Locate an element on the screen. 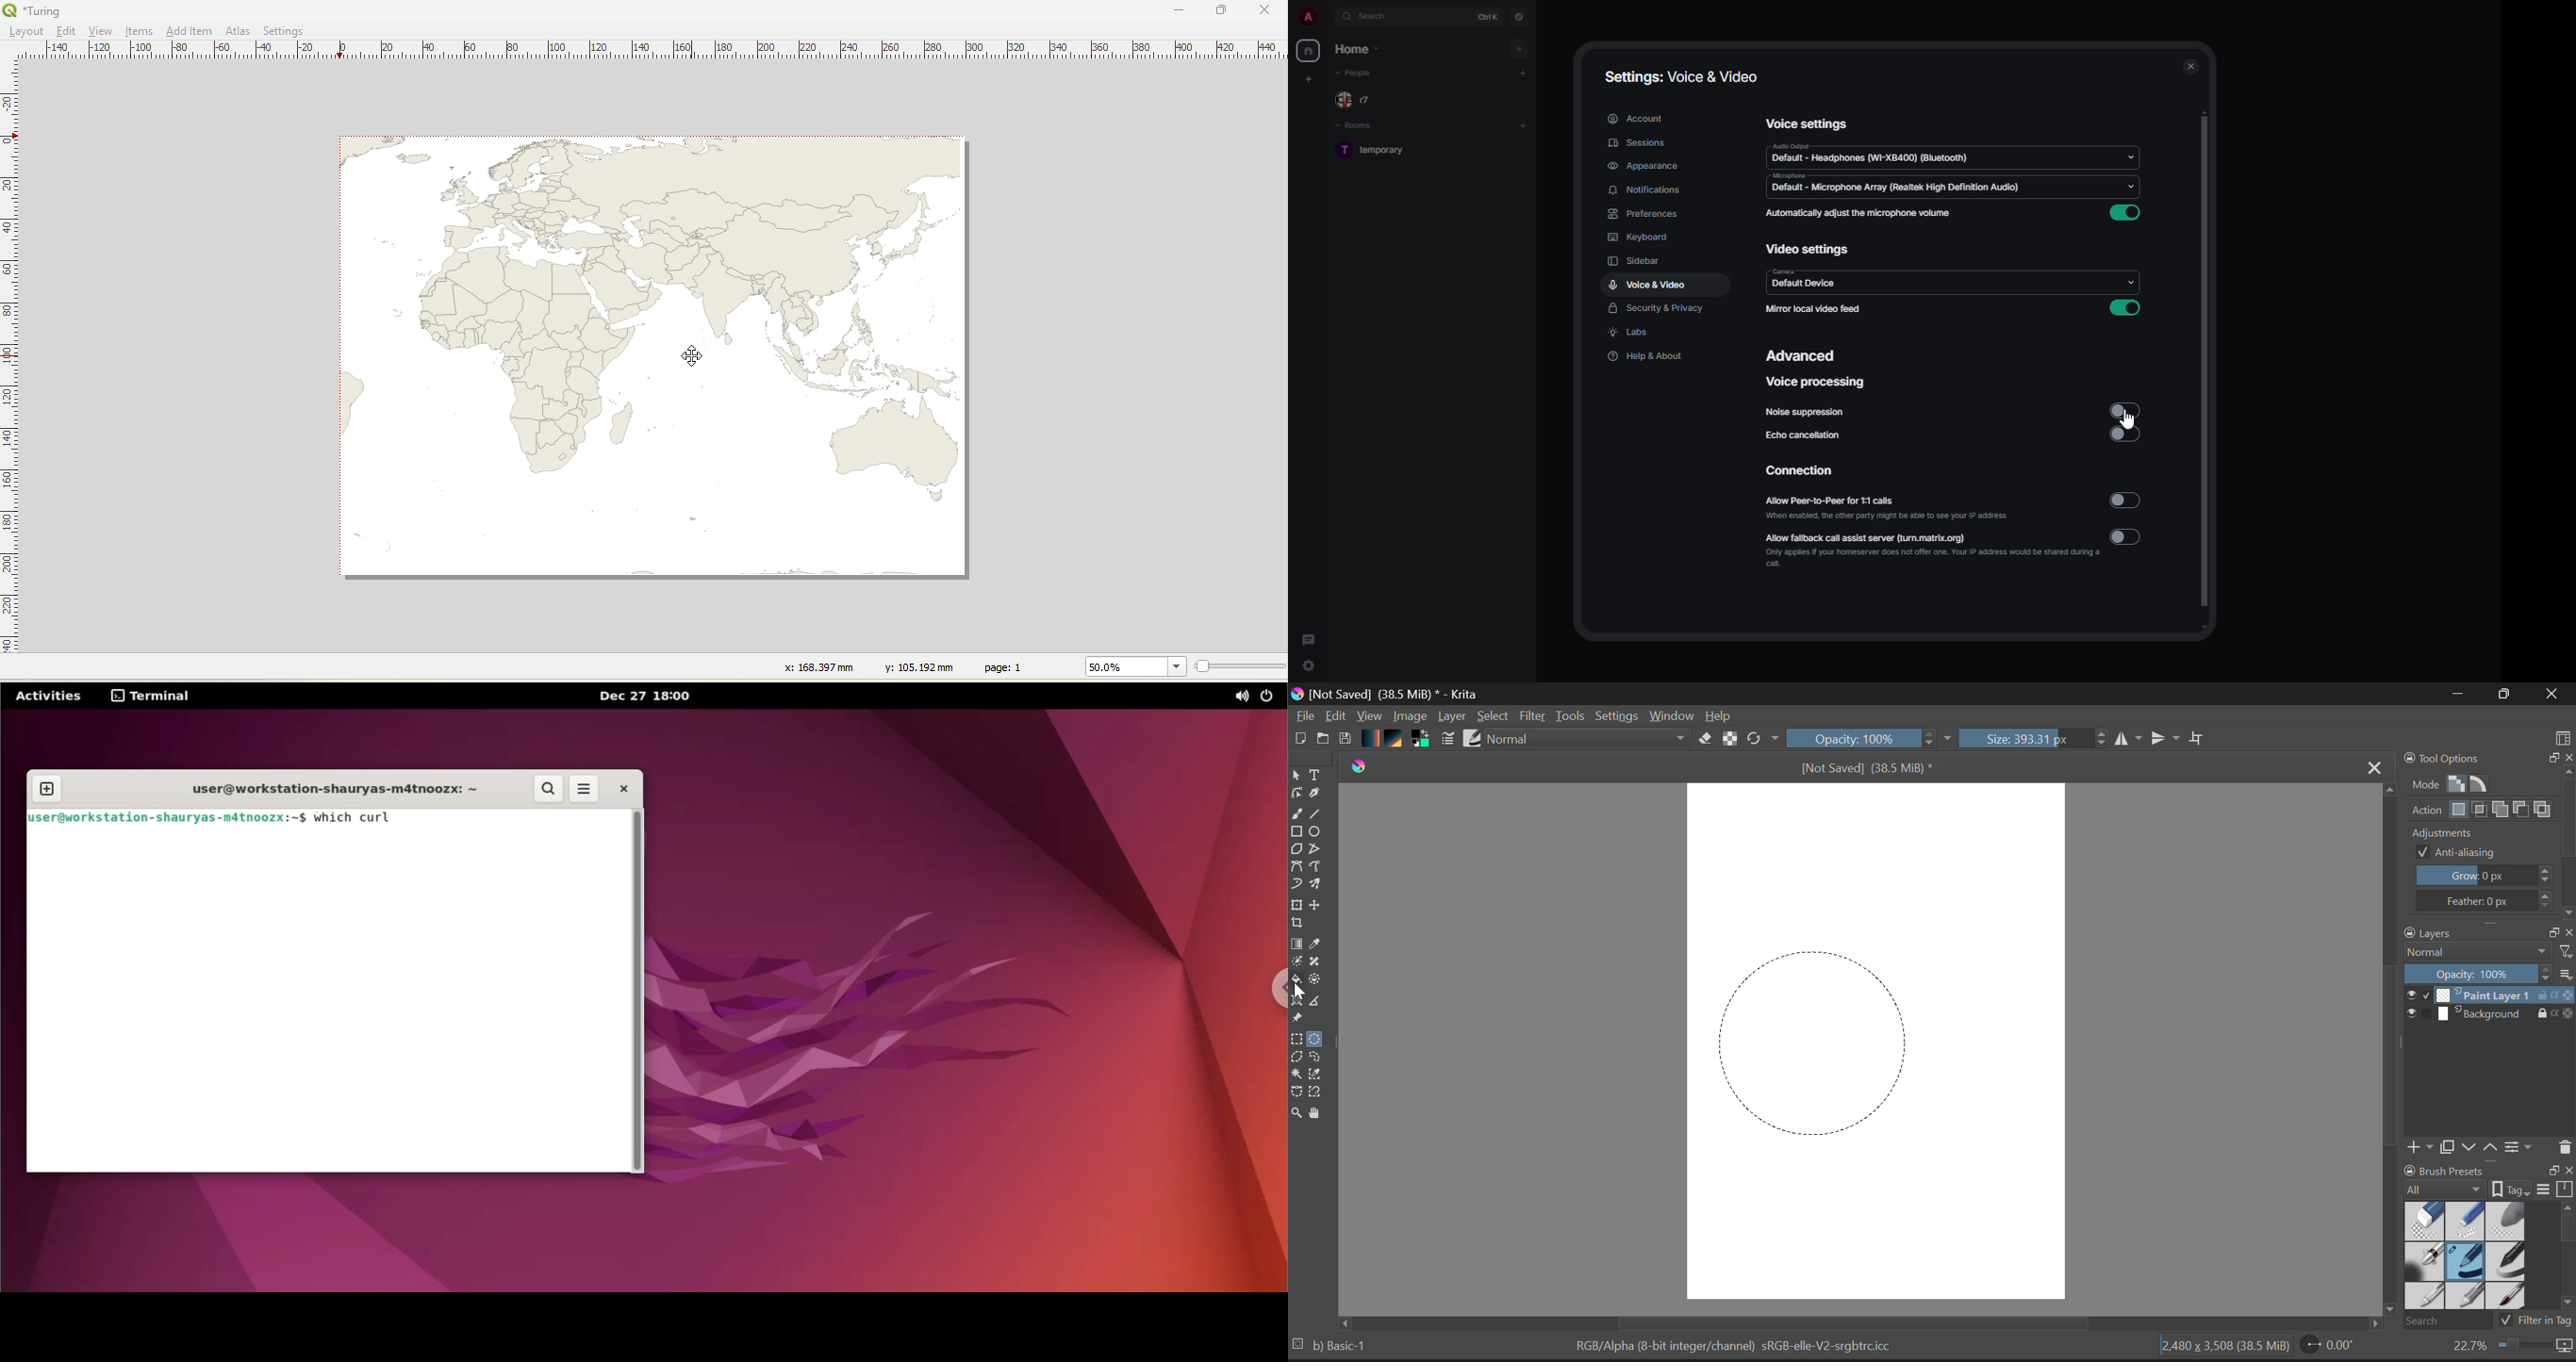 The height and width of the screenshot is (1372, 2576). Same Color Selection is located at coordinates (1320, 1076).